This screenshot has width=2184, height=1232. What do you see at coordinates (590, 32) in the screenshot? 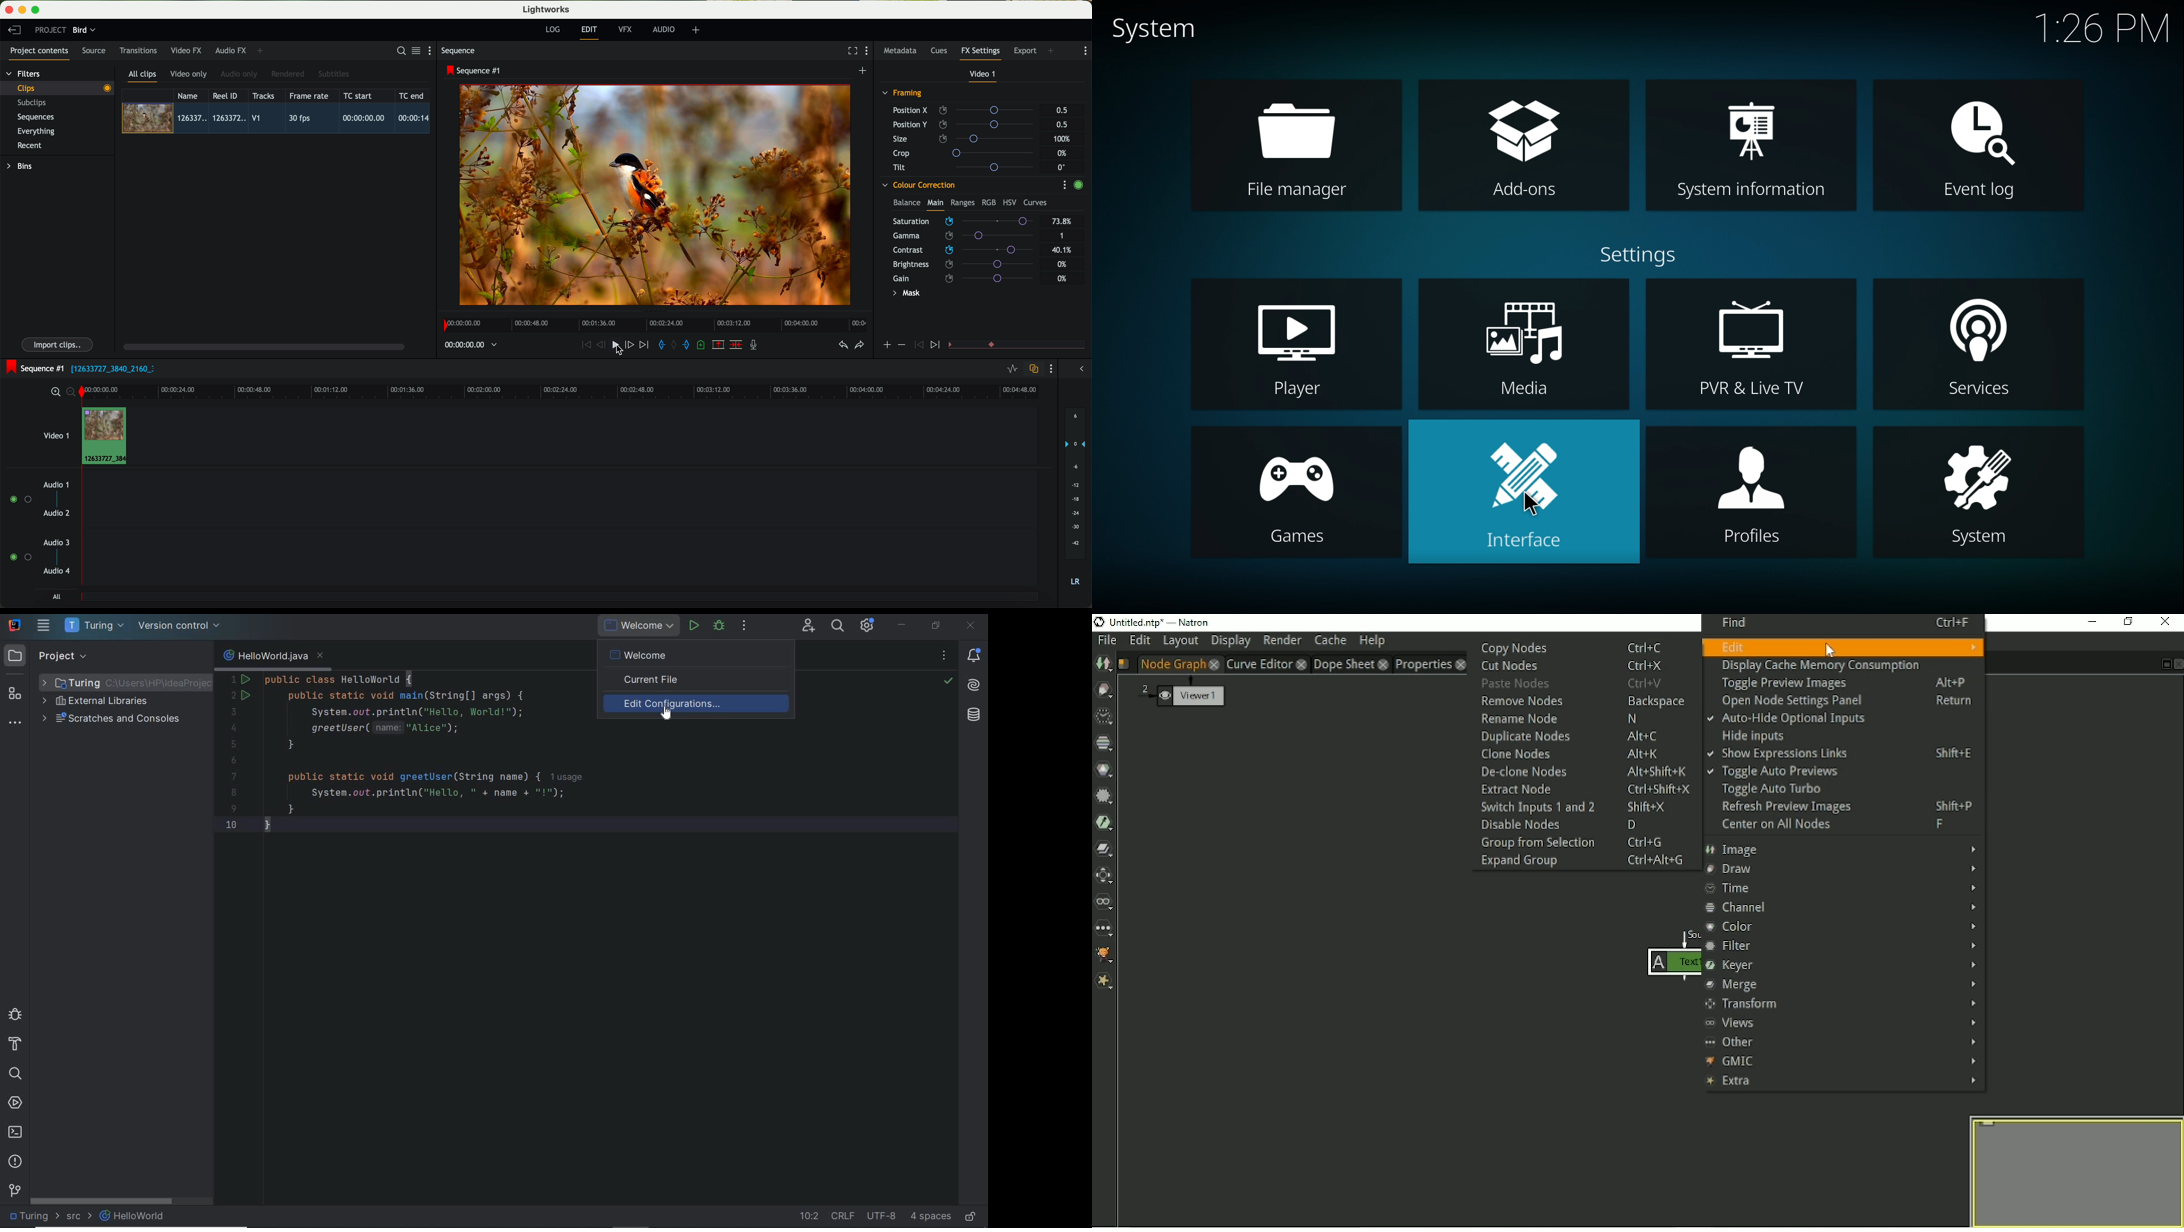
I see `edit` at bounding box center [590, 32].